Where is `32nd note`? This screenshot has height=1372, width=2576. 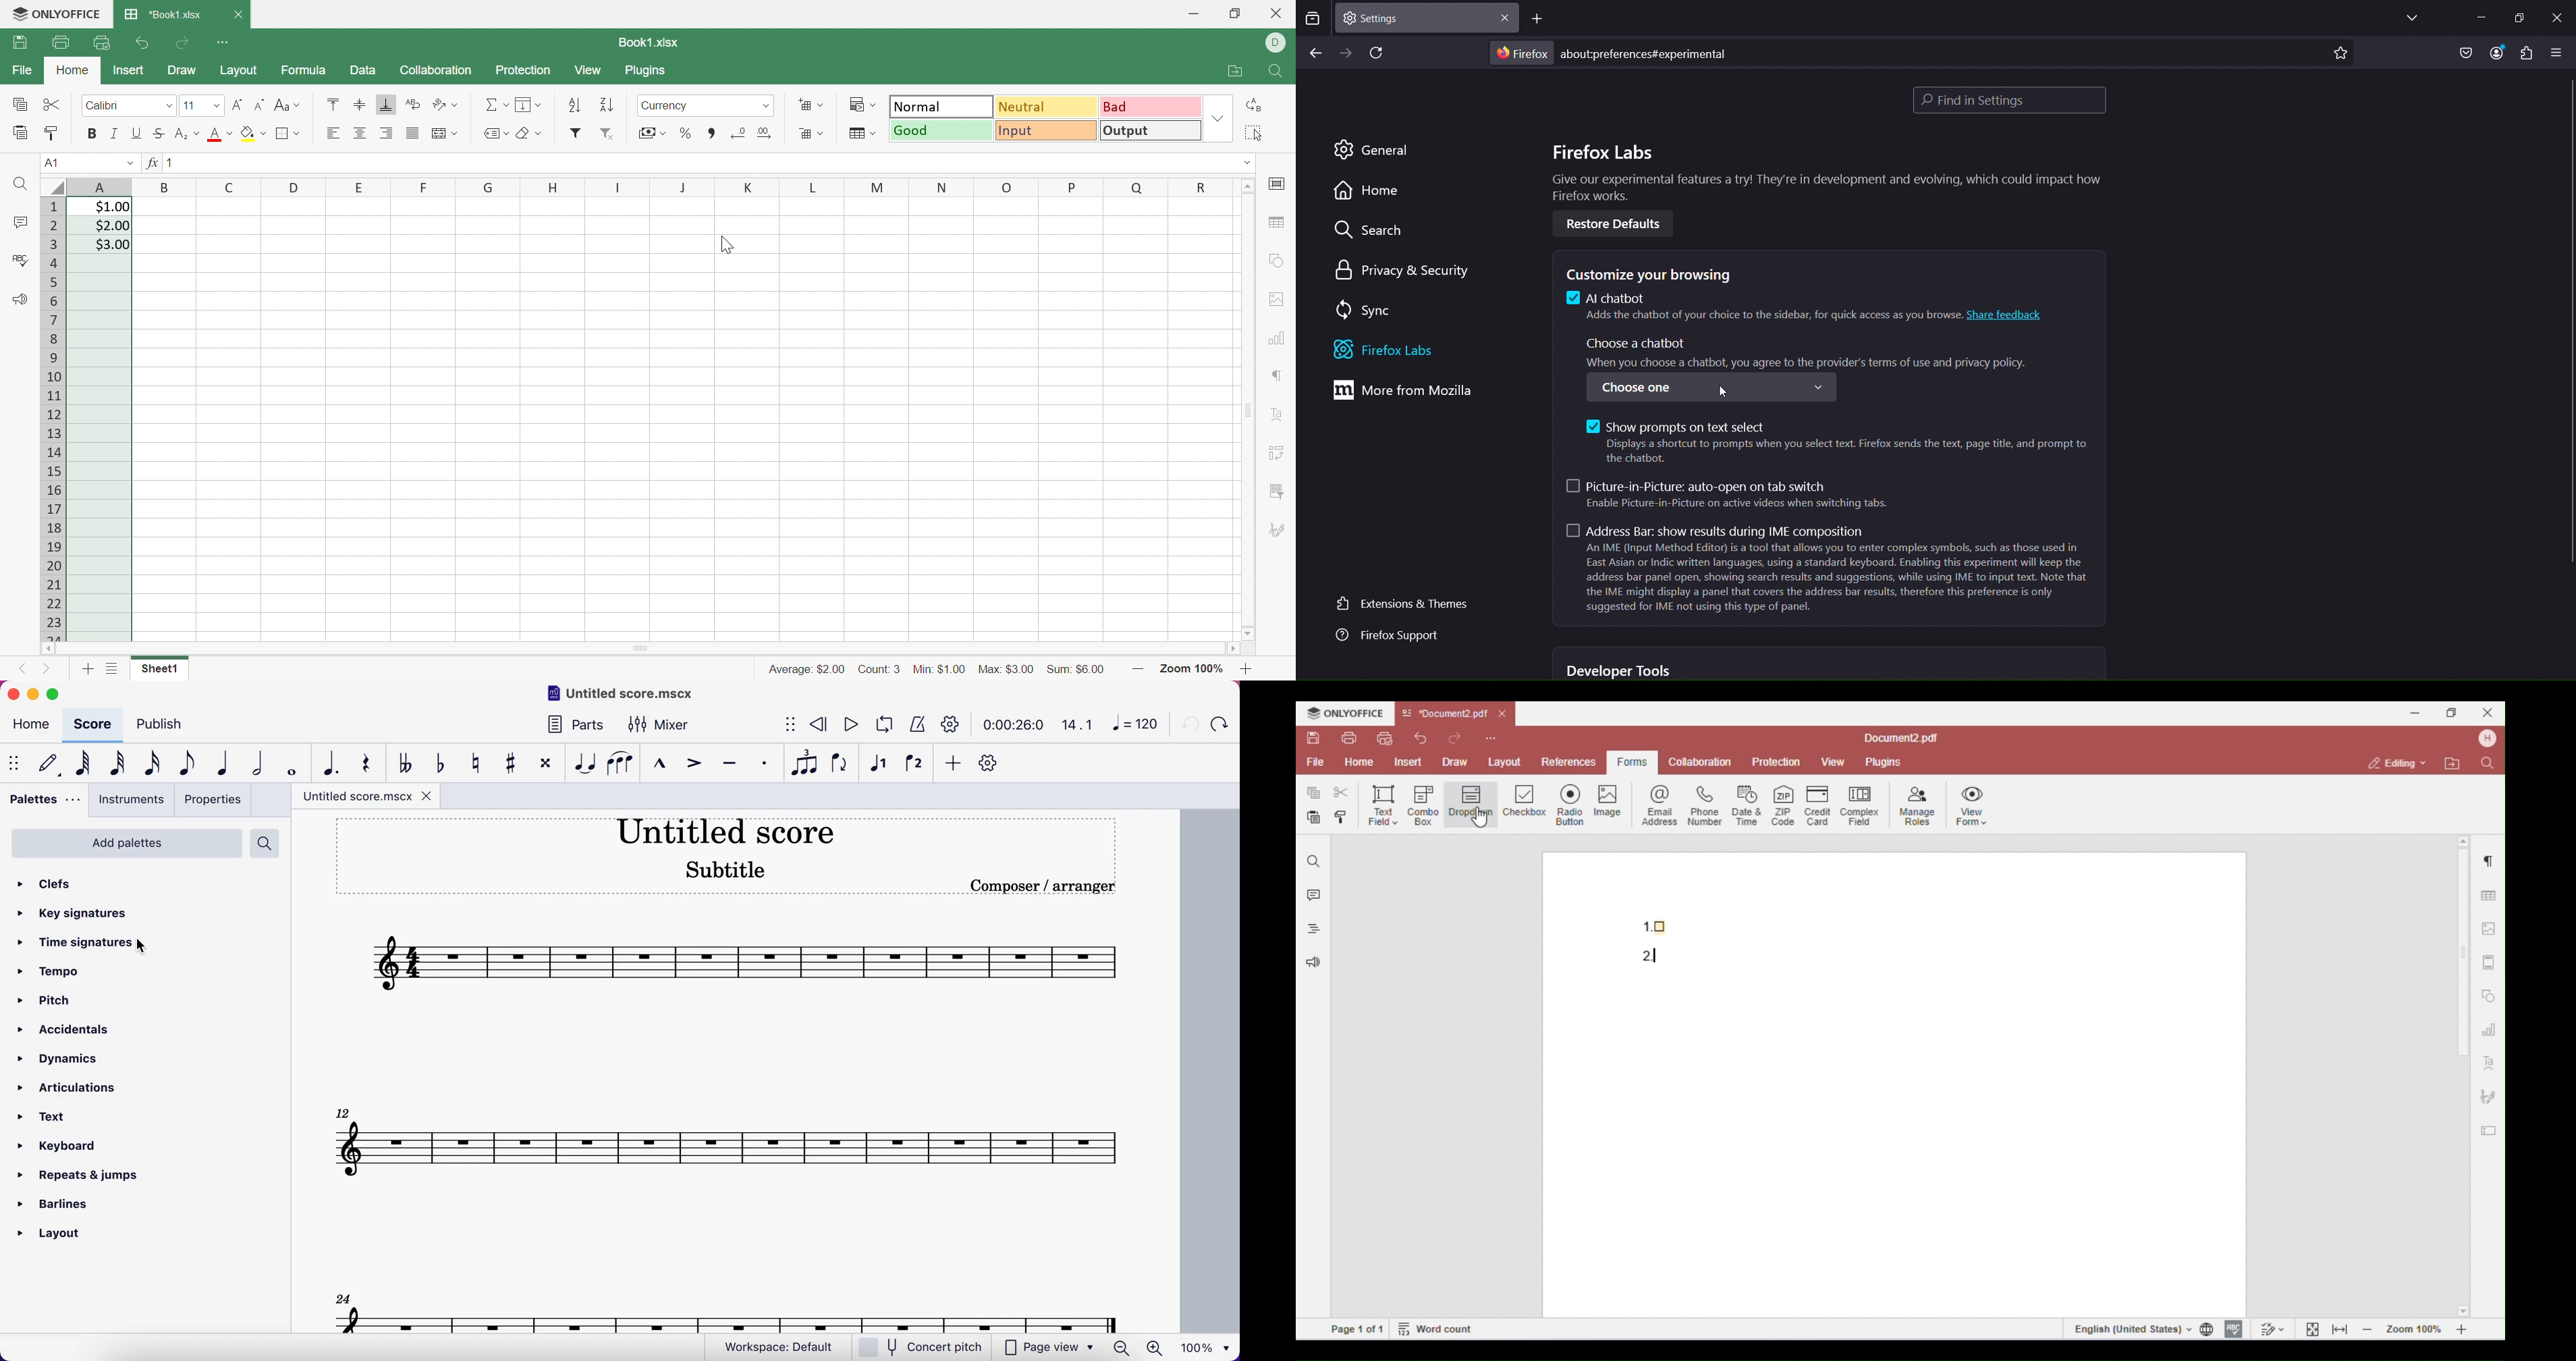
32nd note is located at coordinates (115, 763).